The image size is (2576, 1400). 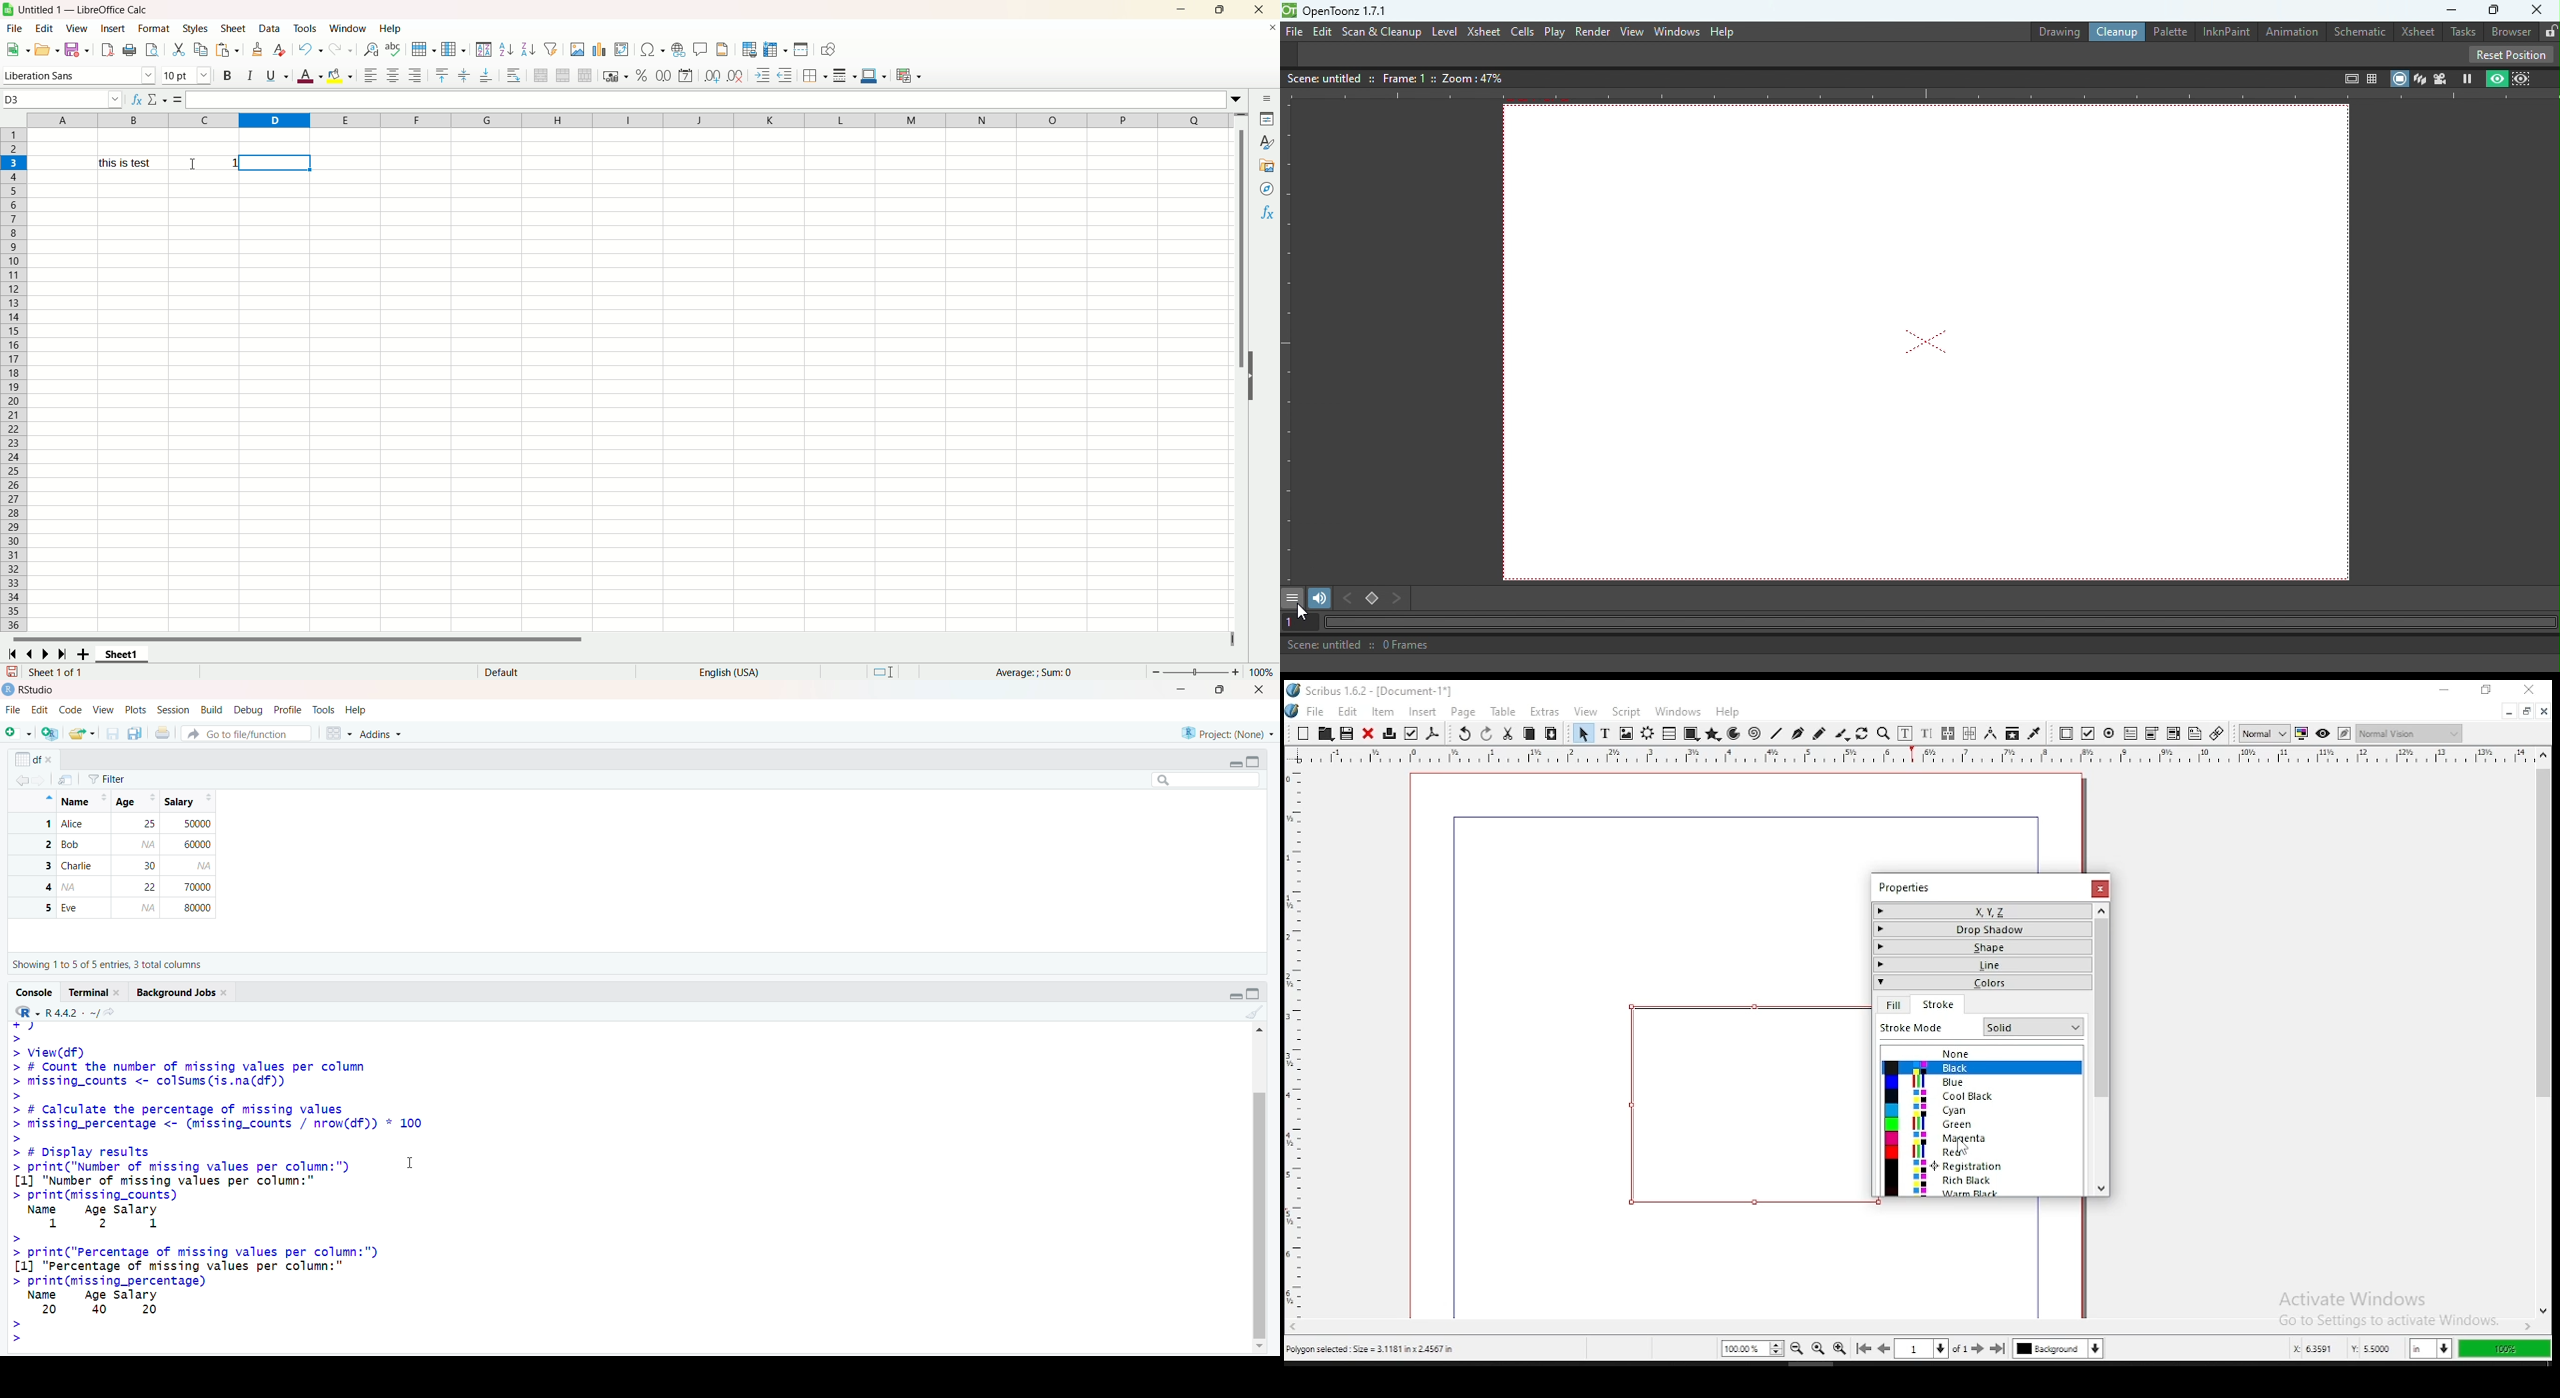 What do you see at coordinates (417, 1165) in the screenshot?
I see `Text cursor` at bounding box center [417, 1165].